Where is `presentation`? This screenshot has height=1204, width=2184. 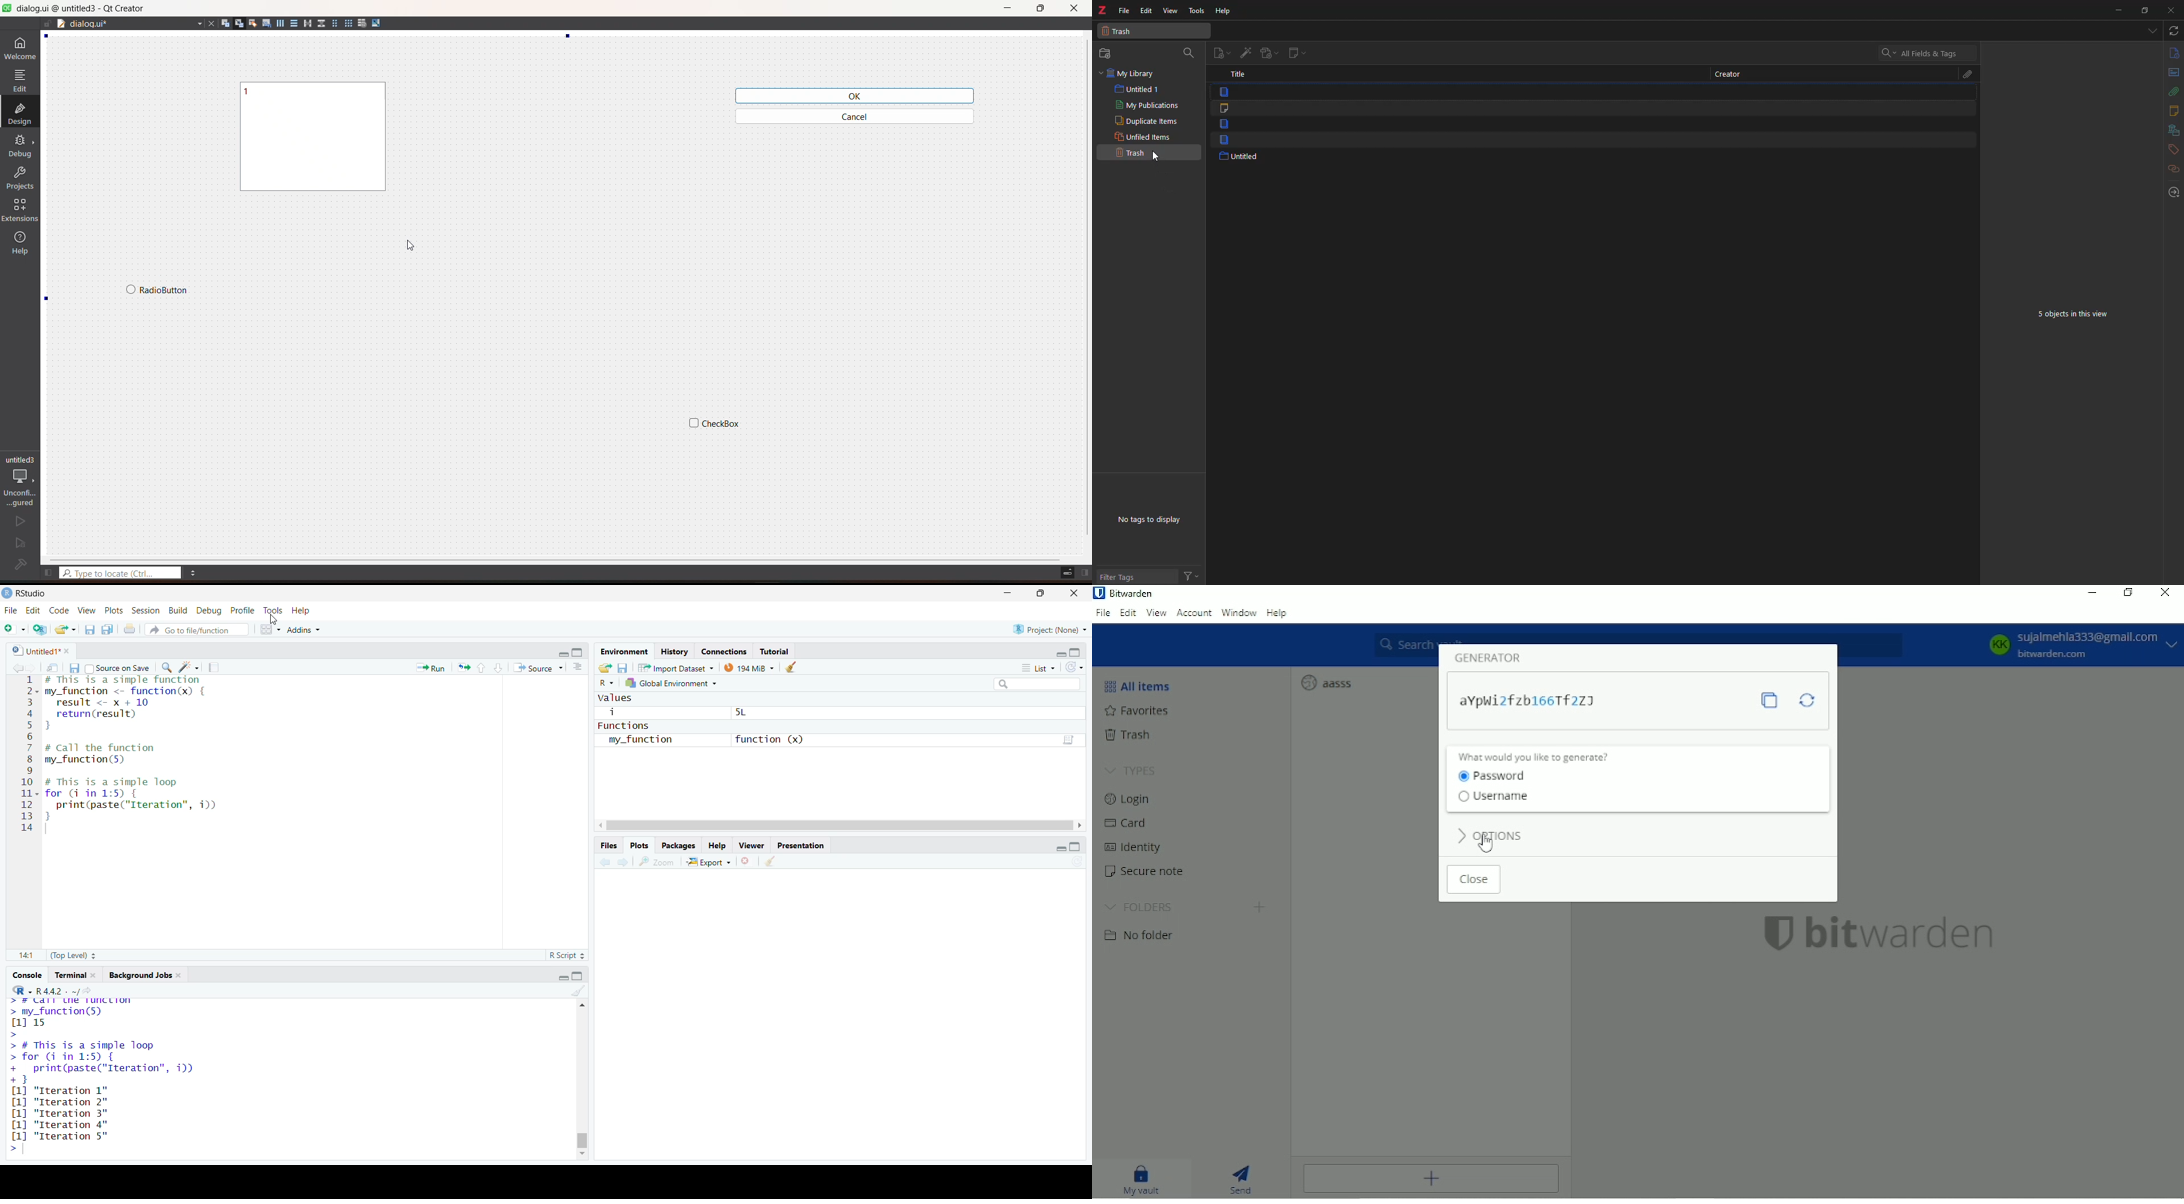 presentation is located at coordinates (801, 844).